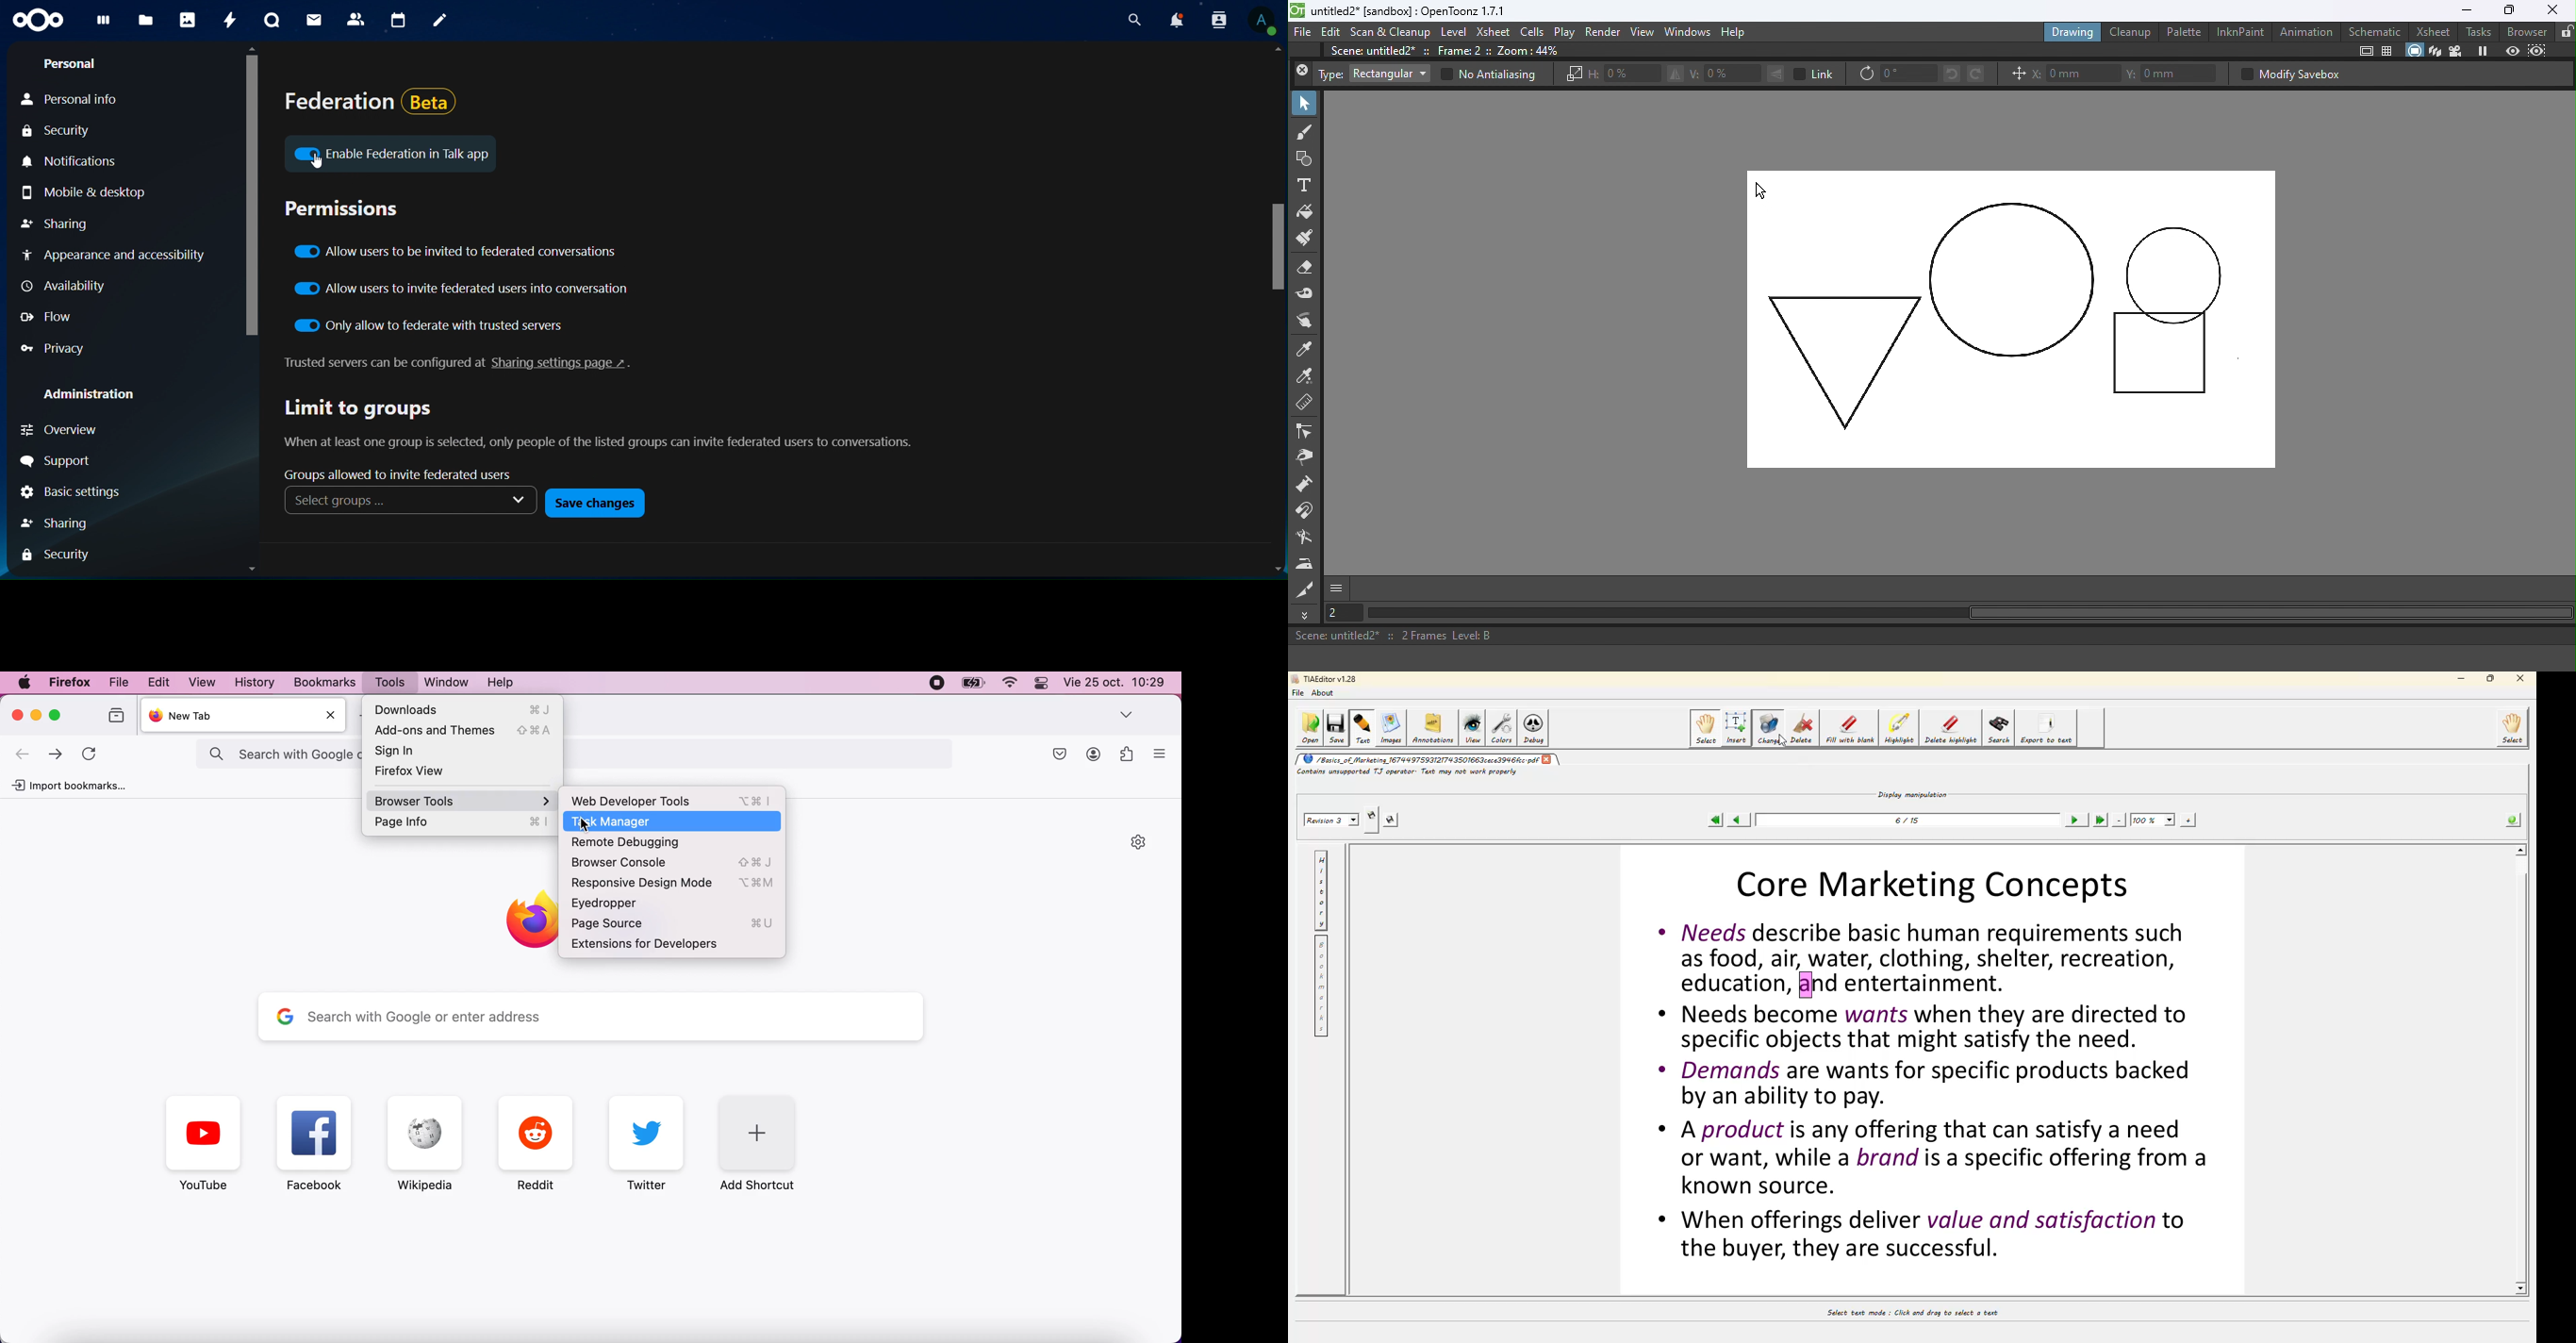  I want to click on Security, so click(57, 557).